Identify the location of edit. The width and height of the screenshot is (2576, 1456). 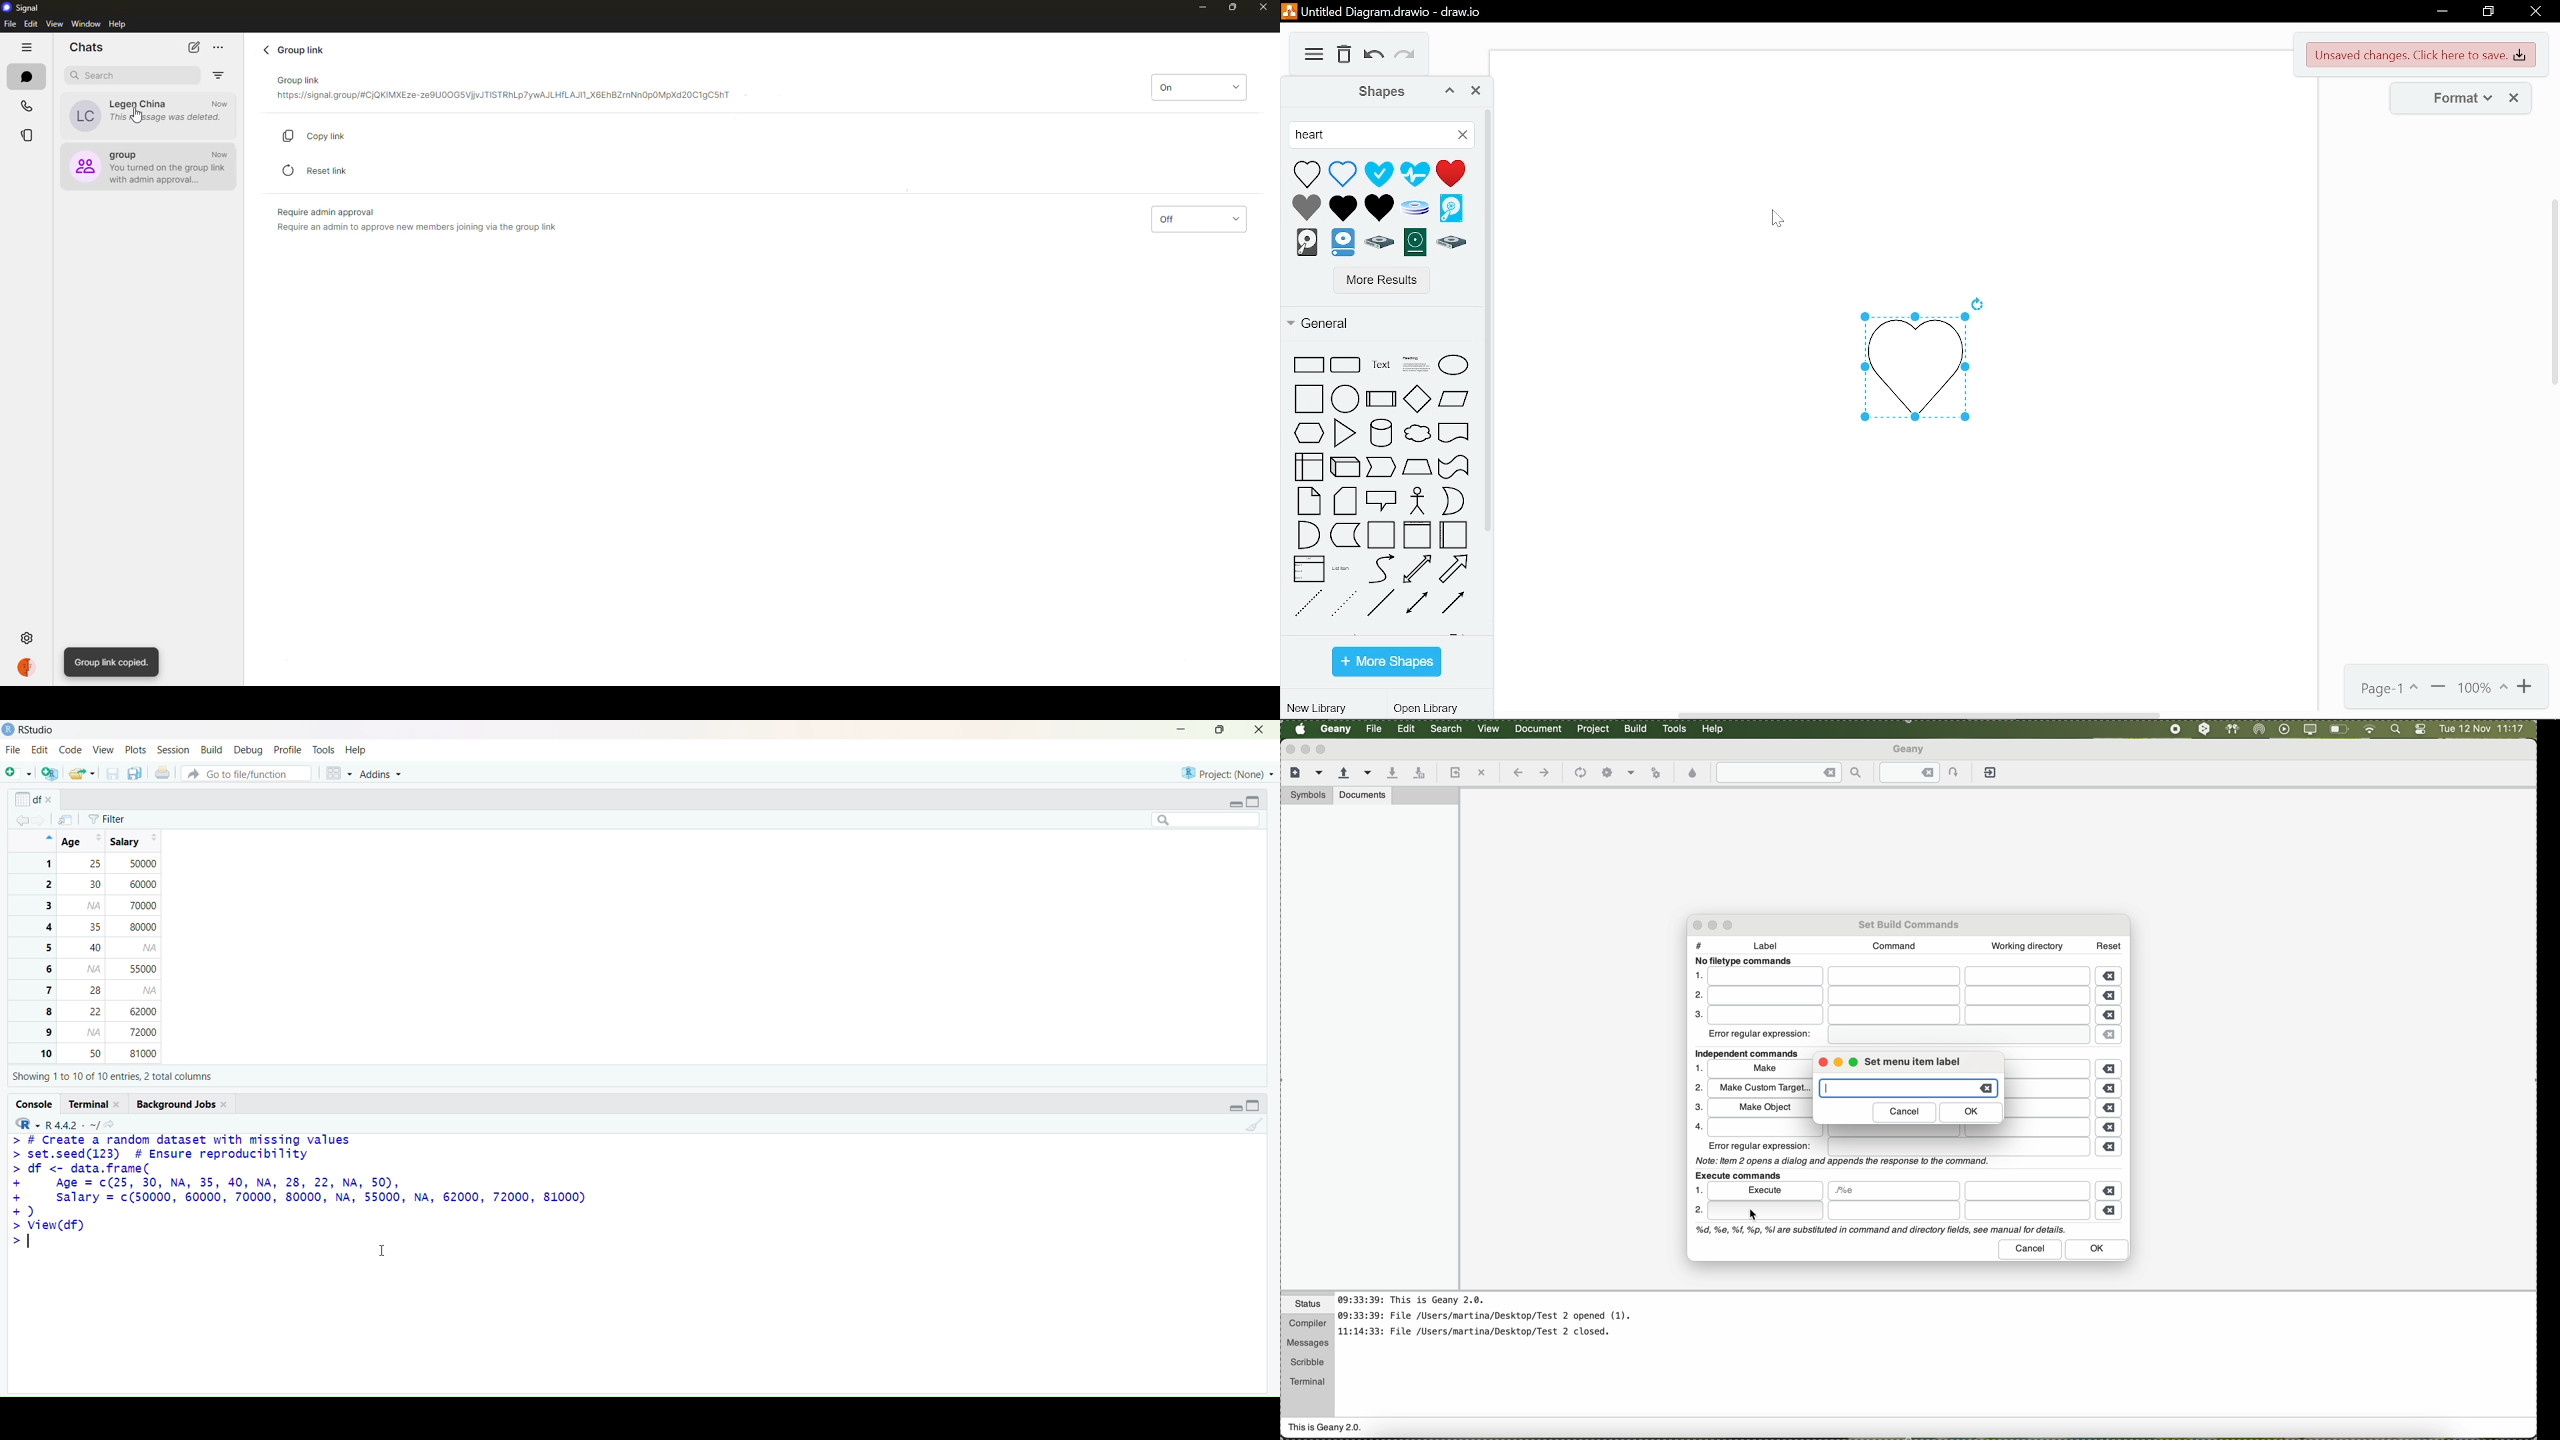
(31, 24).